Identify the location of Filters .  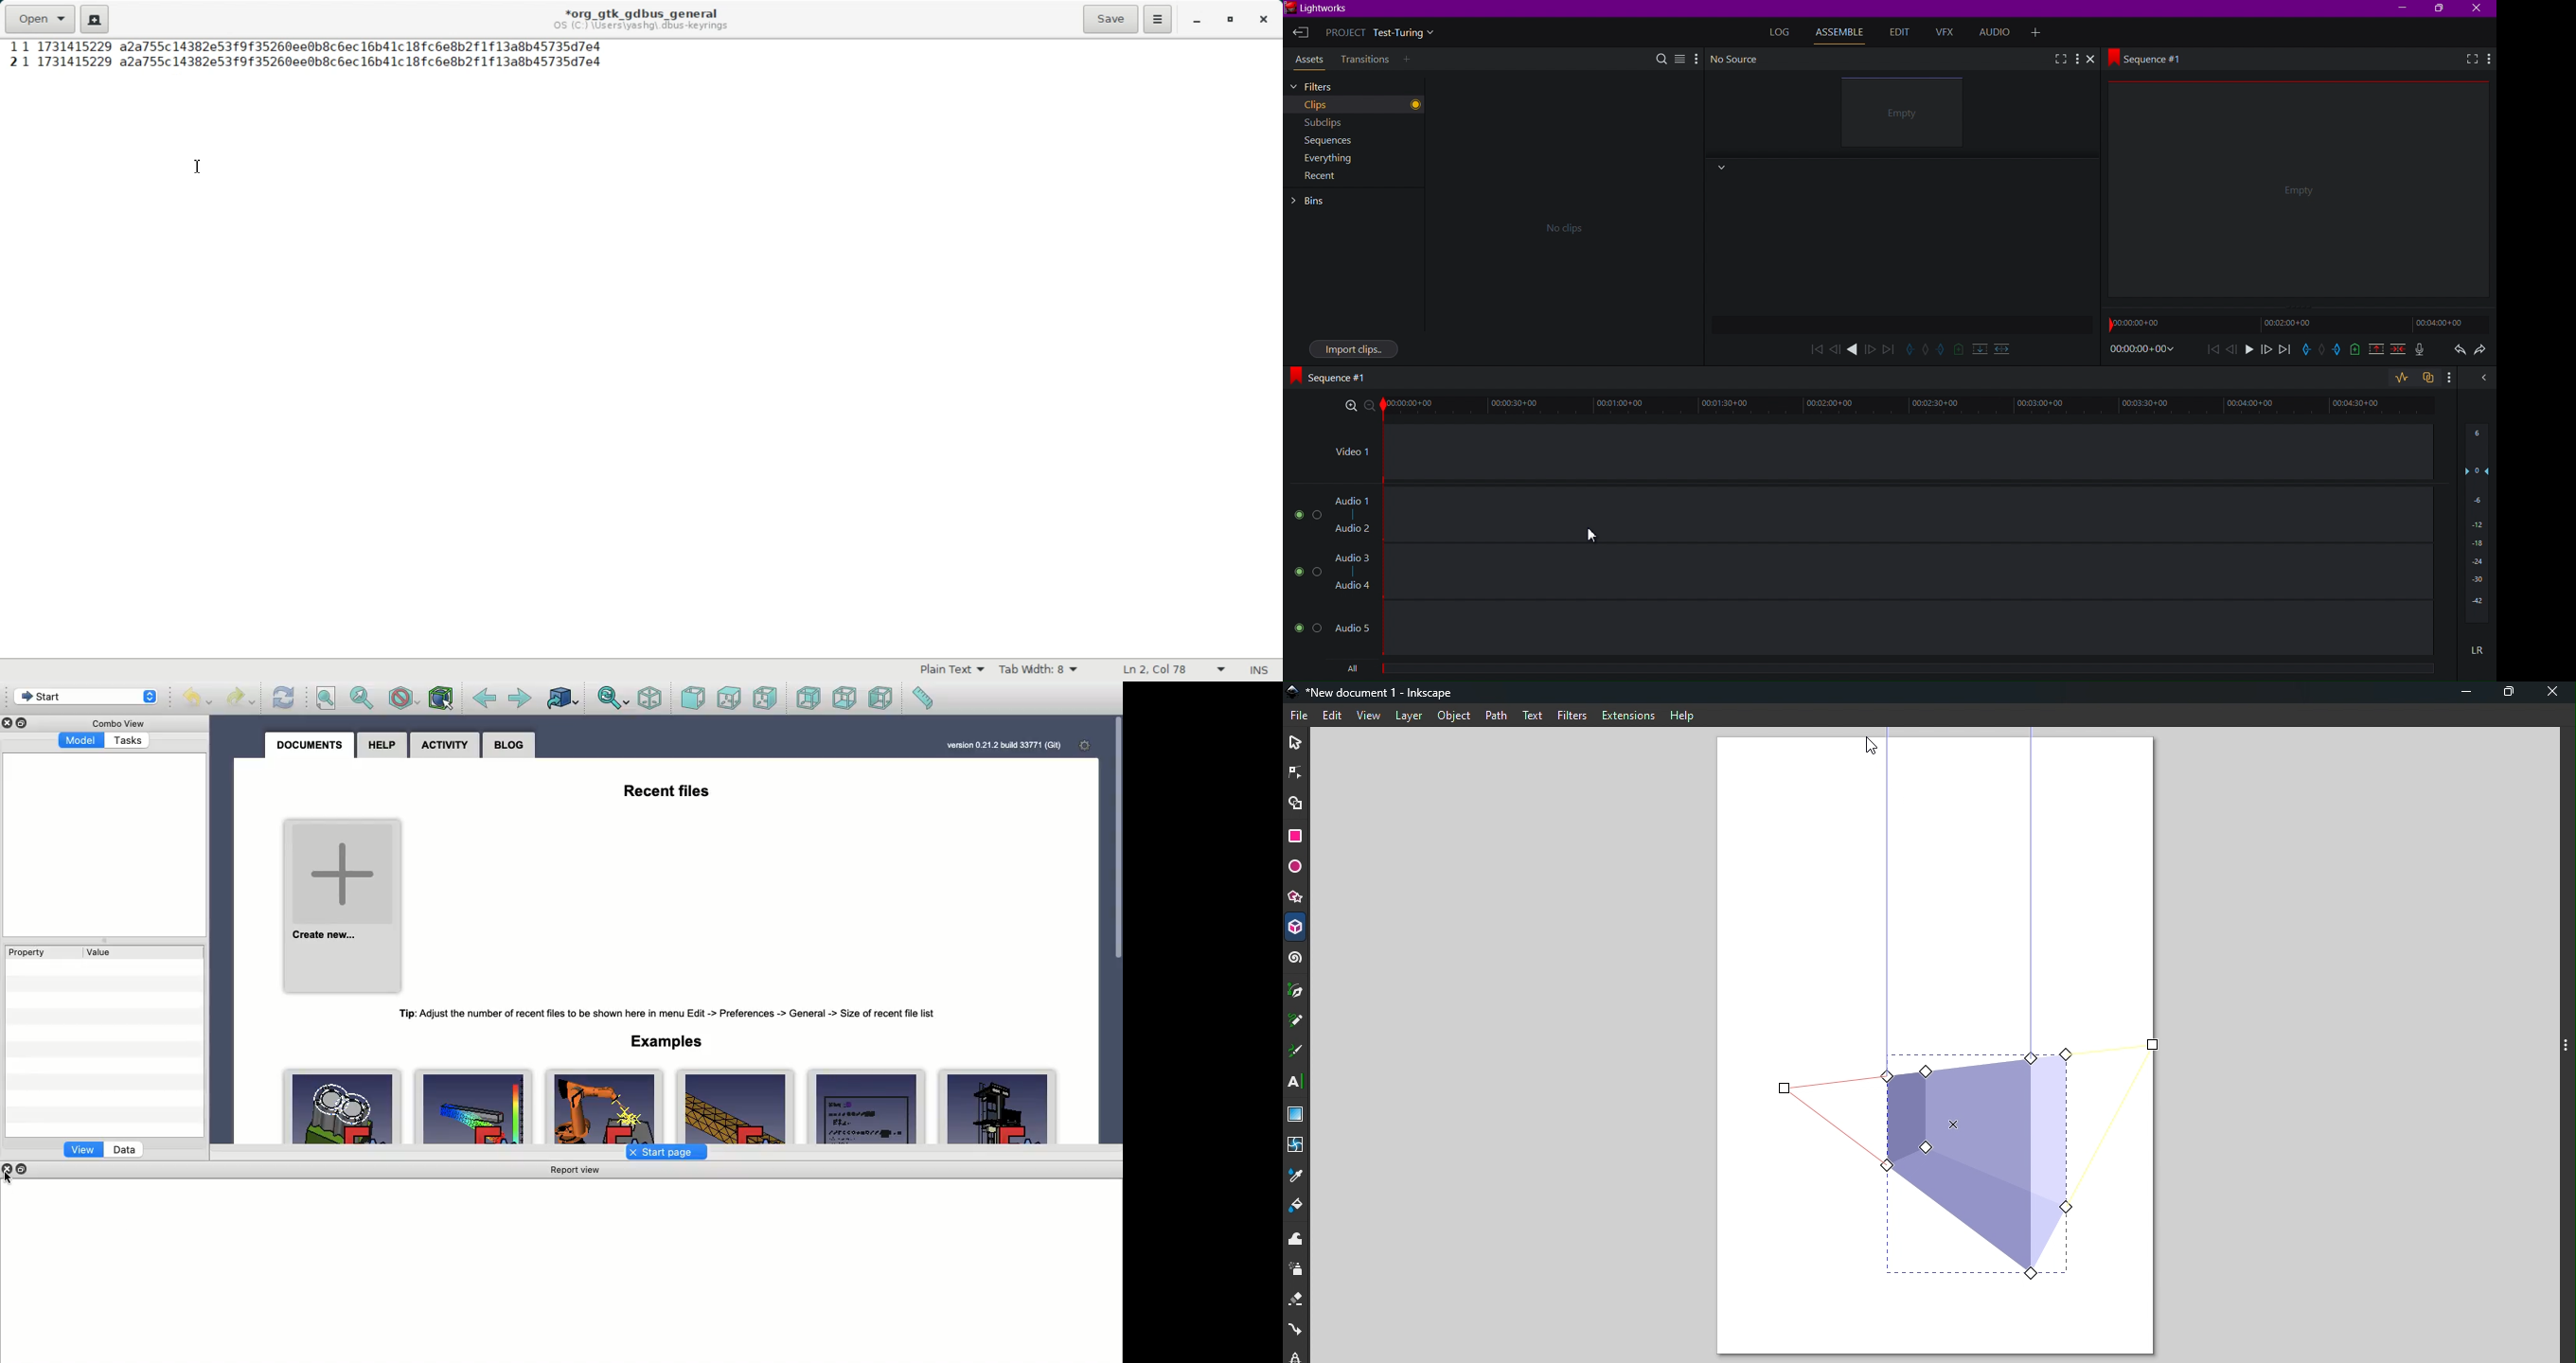
(1331, 86).